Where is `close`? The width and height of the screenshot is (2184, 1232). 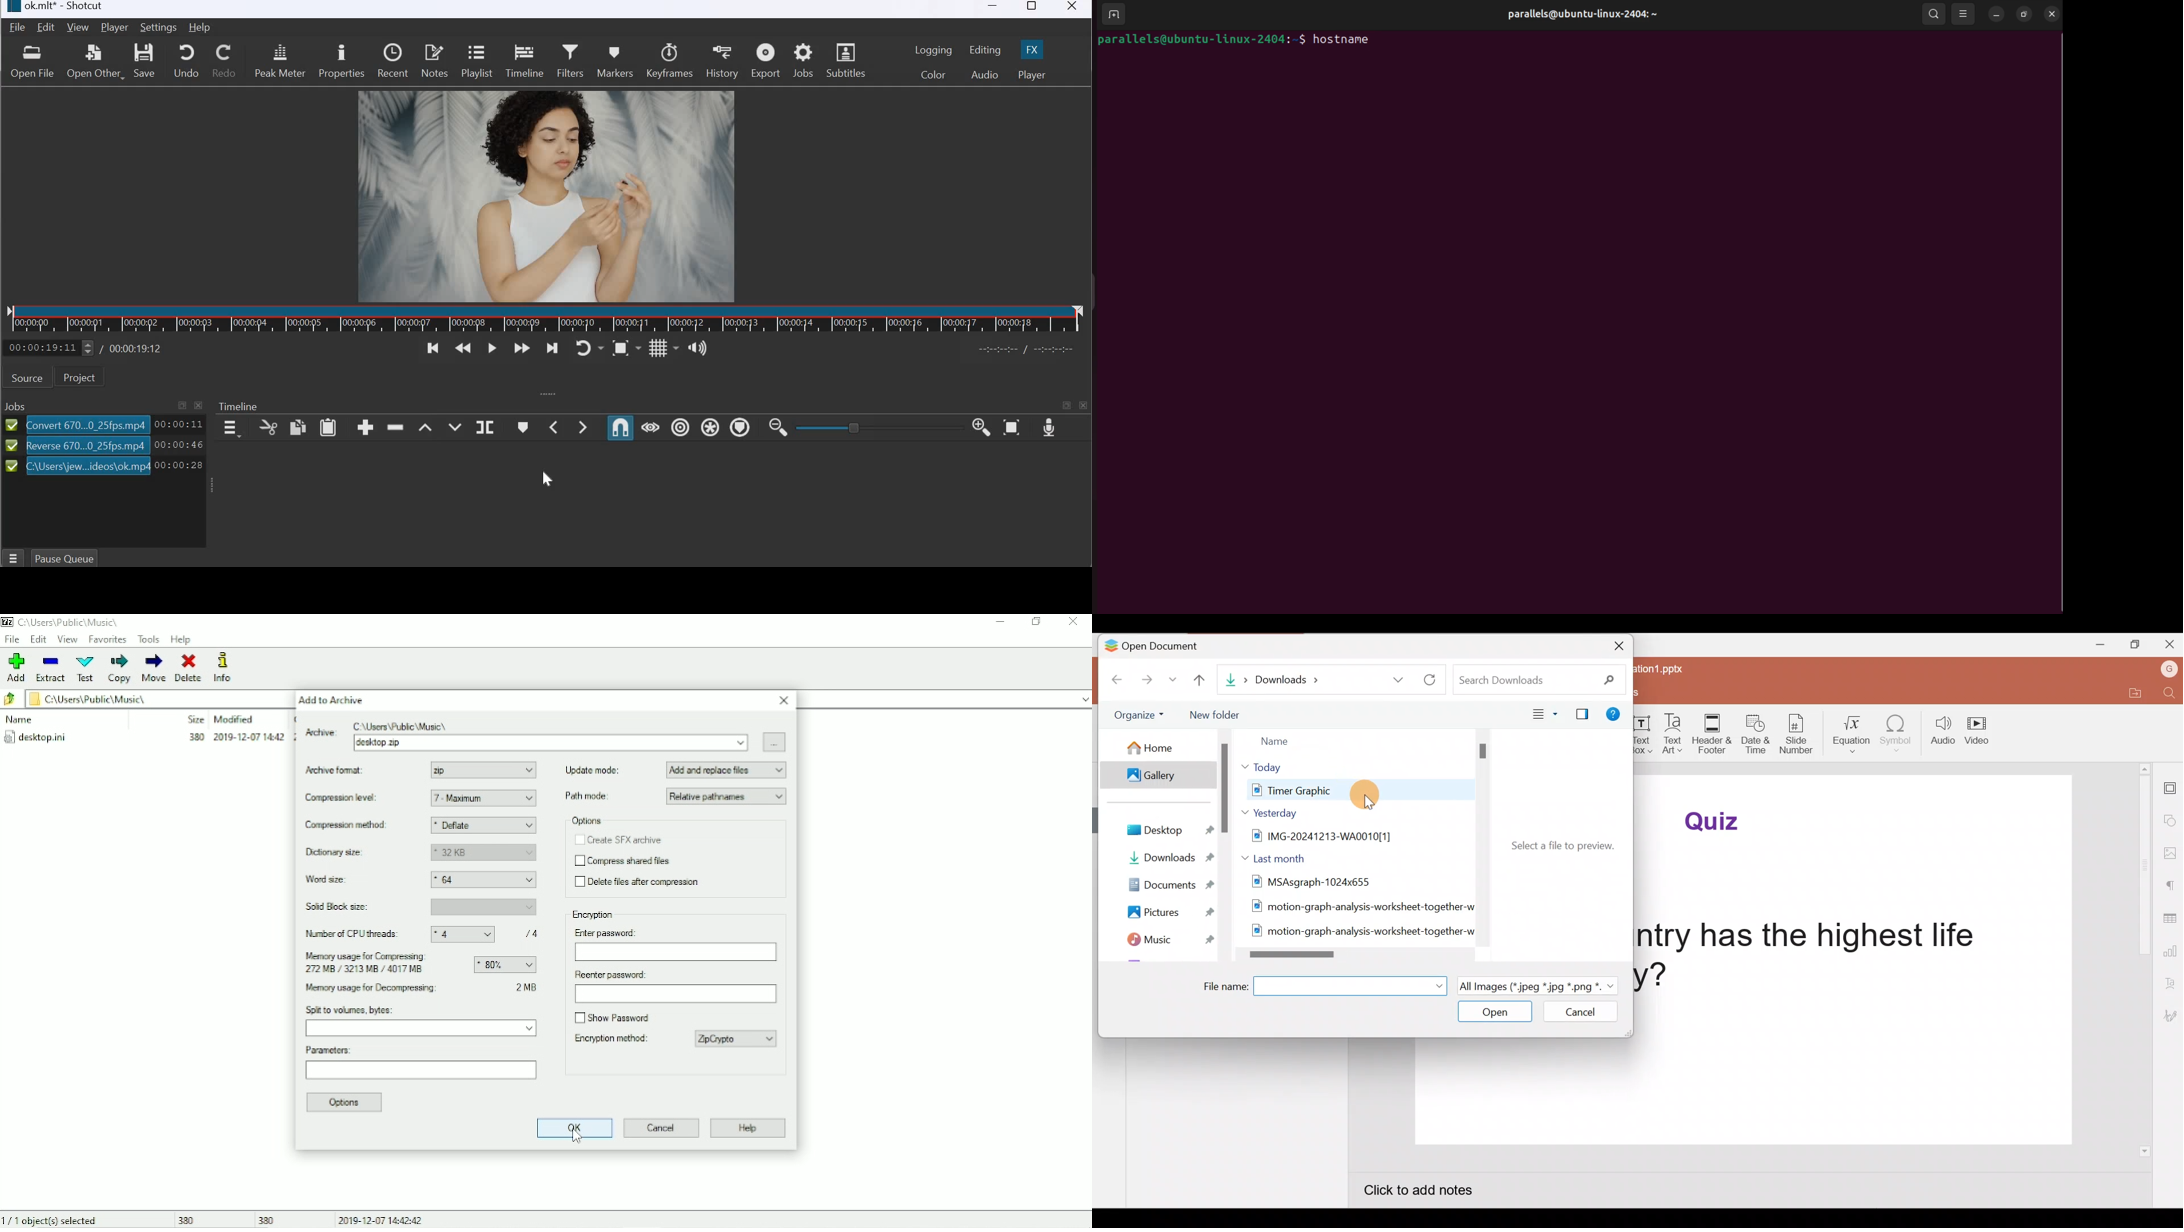 close is located at coordinates (198, 406).